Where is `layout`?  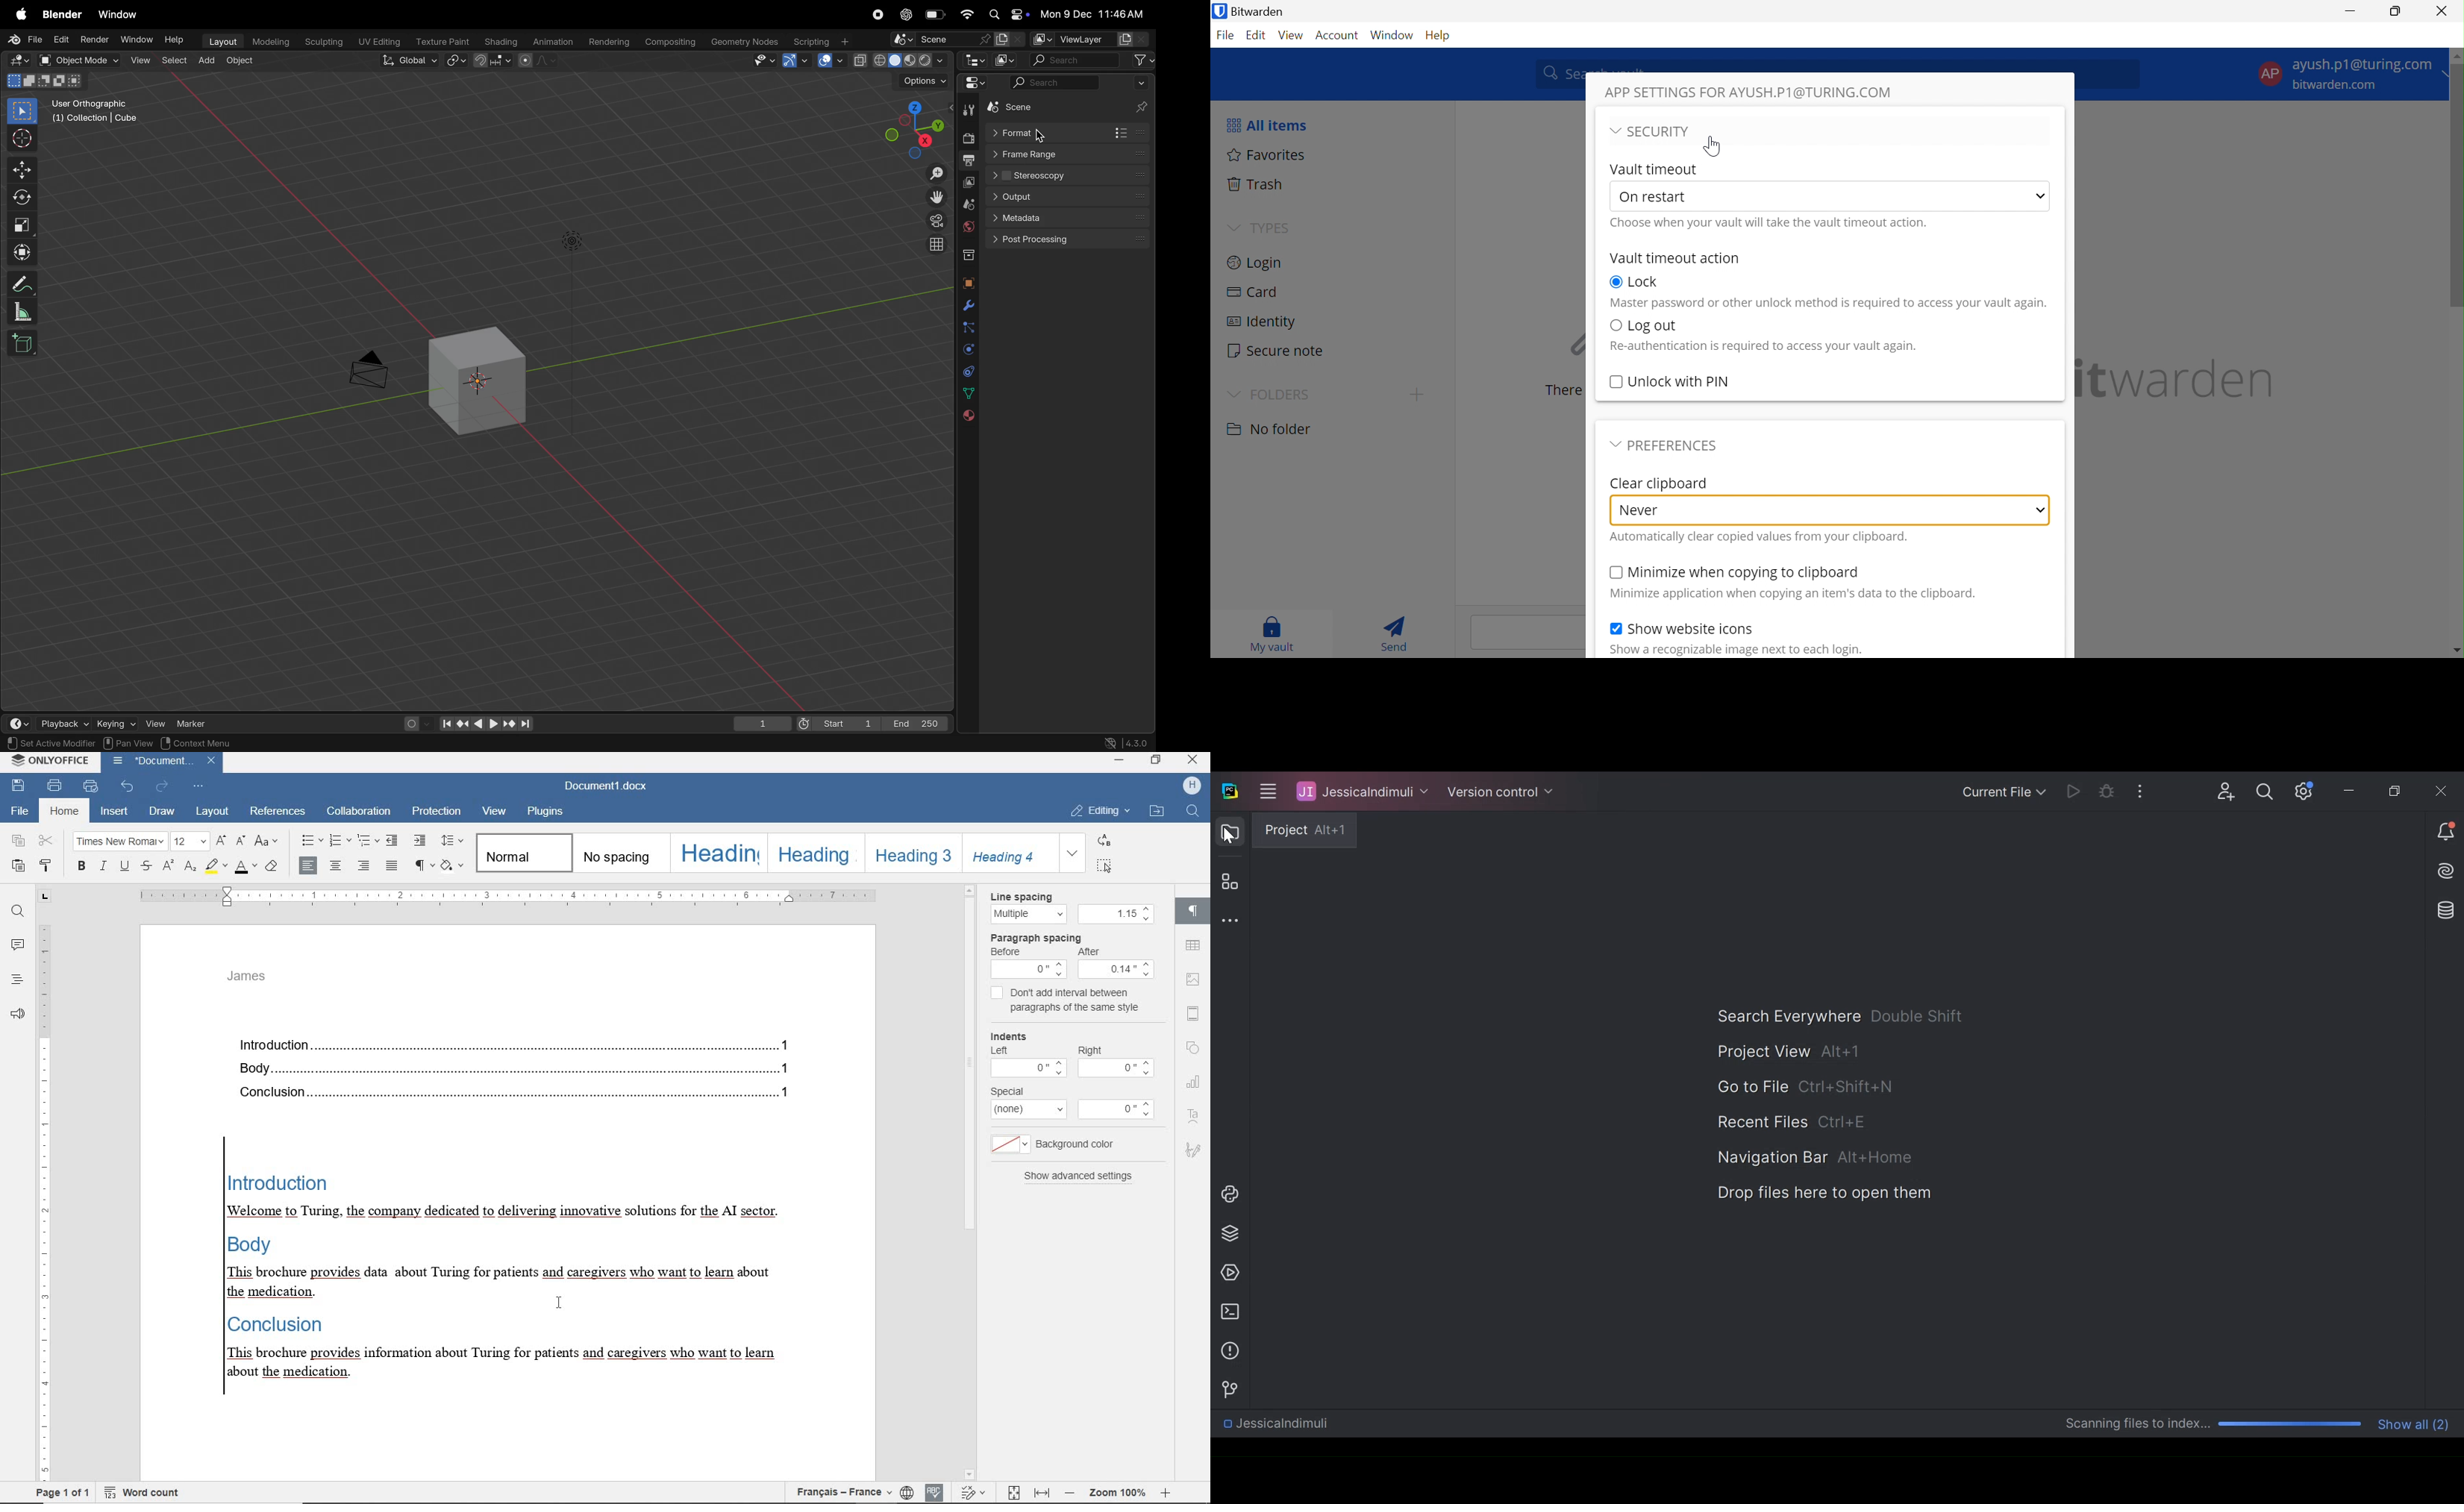
layout is located at coordinates (210, 813).